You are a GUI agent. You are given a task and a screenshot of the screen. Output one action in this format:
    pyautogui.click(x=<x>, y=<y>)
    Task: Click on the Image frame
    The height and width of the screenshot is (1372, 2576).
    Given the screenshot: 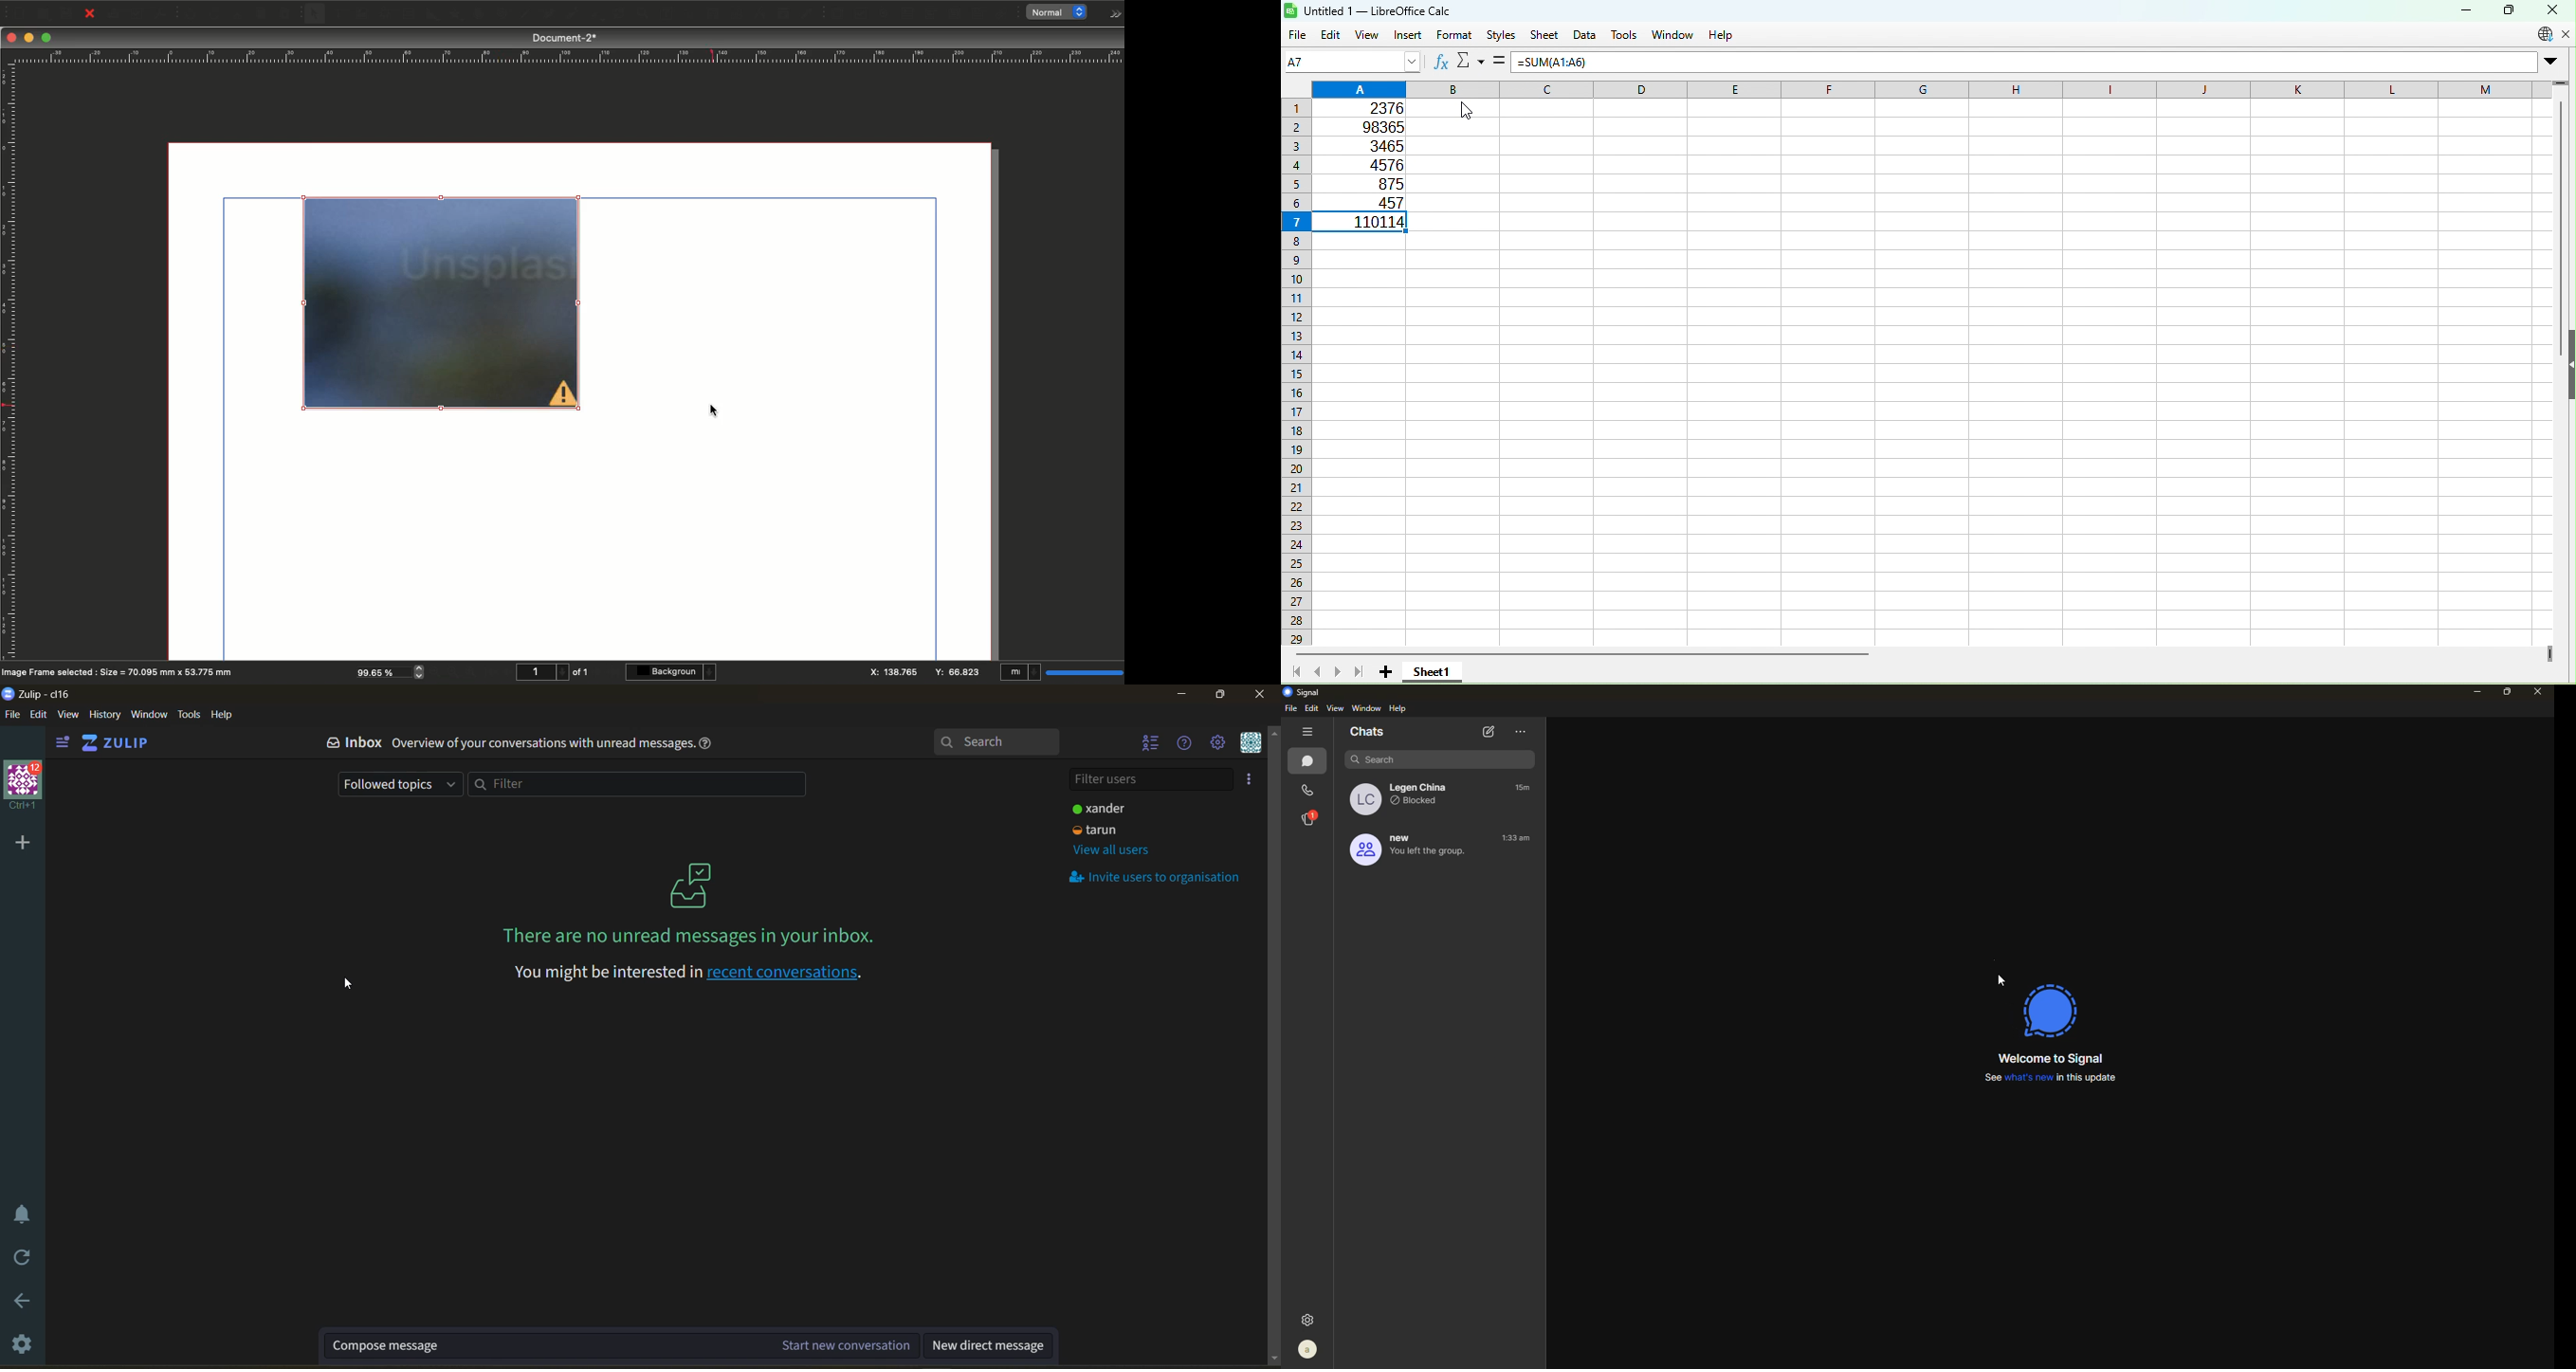 What is the action you would take?
    pyautogui.click(x=364, y=16)
    